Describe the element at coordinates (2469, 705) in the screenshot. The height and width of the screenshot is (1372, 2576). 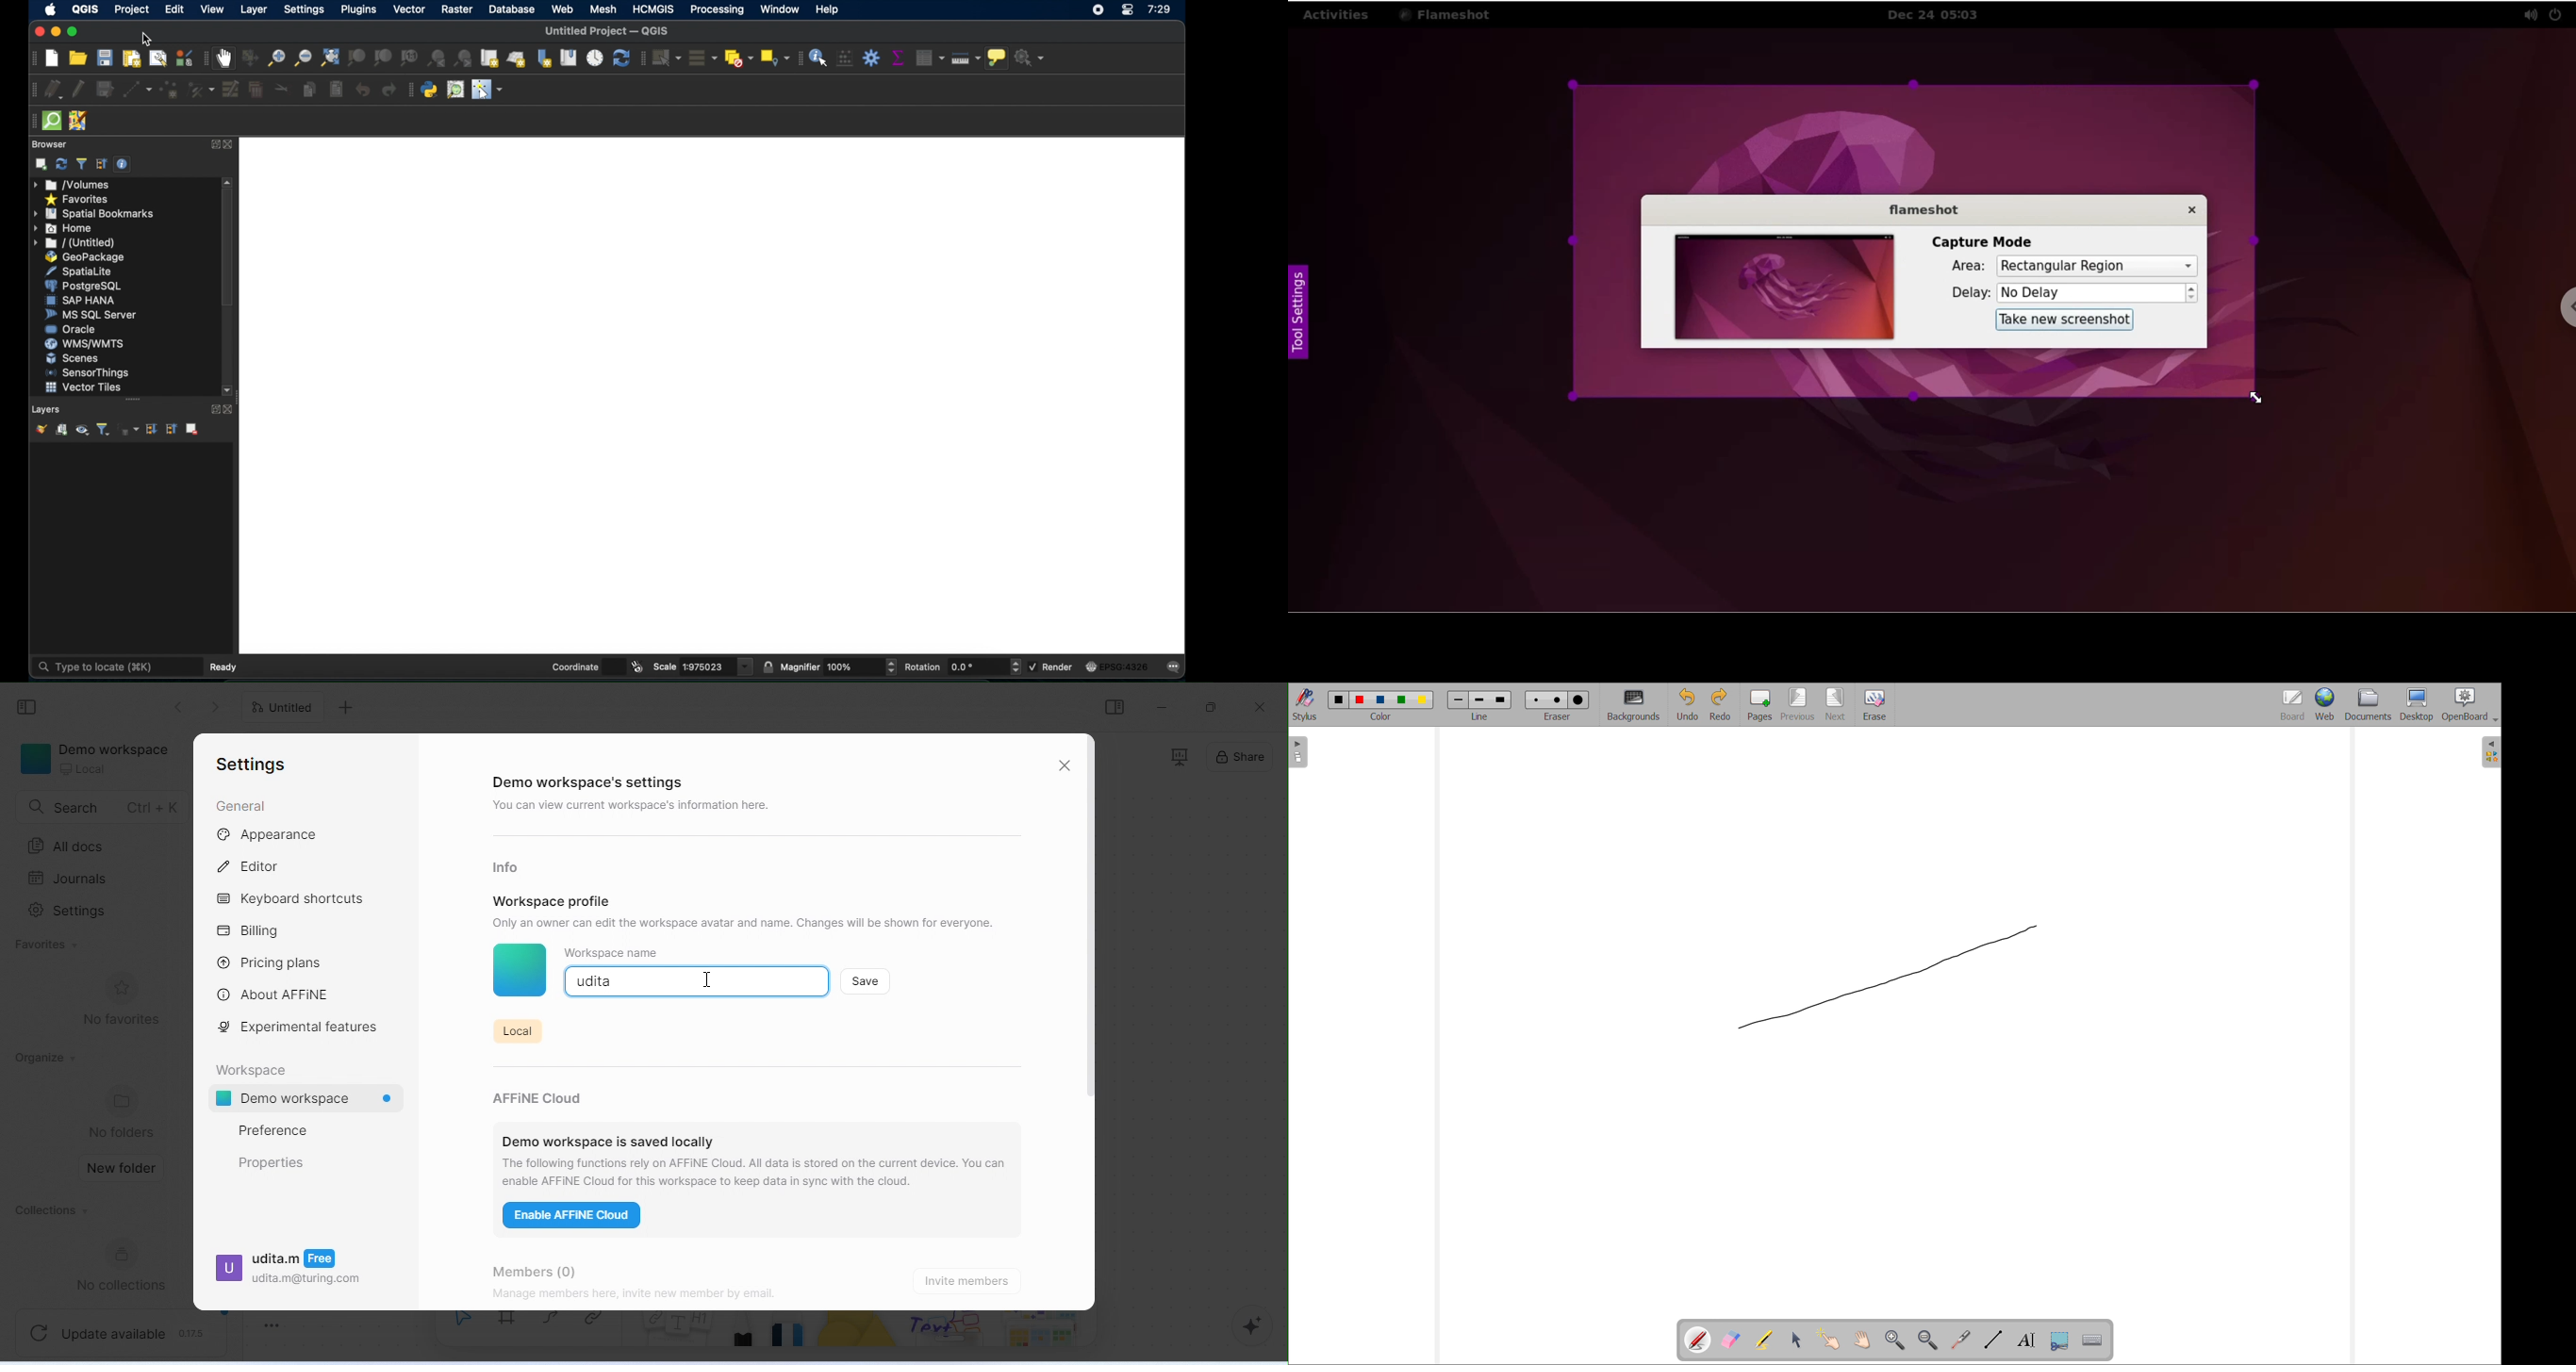
I see `openboard settings` at that location.